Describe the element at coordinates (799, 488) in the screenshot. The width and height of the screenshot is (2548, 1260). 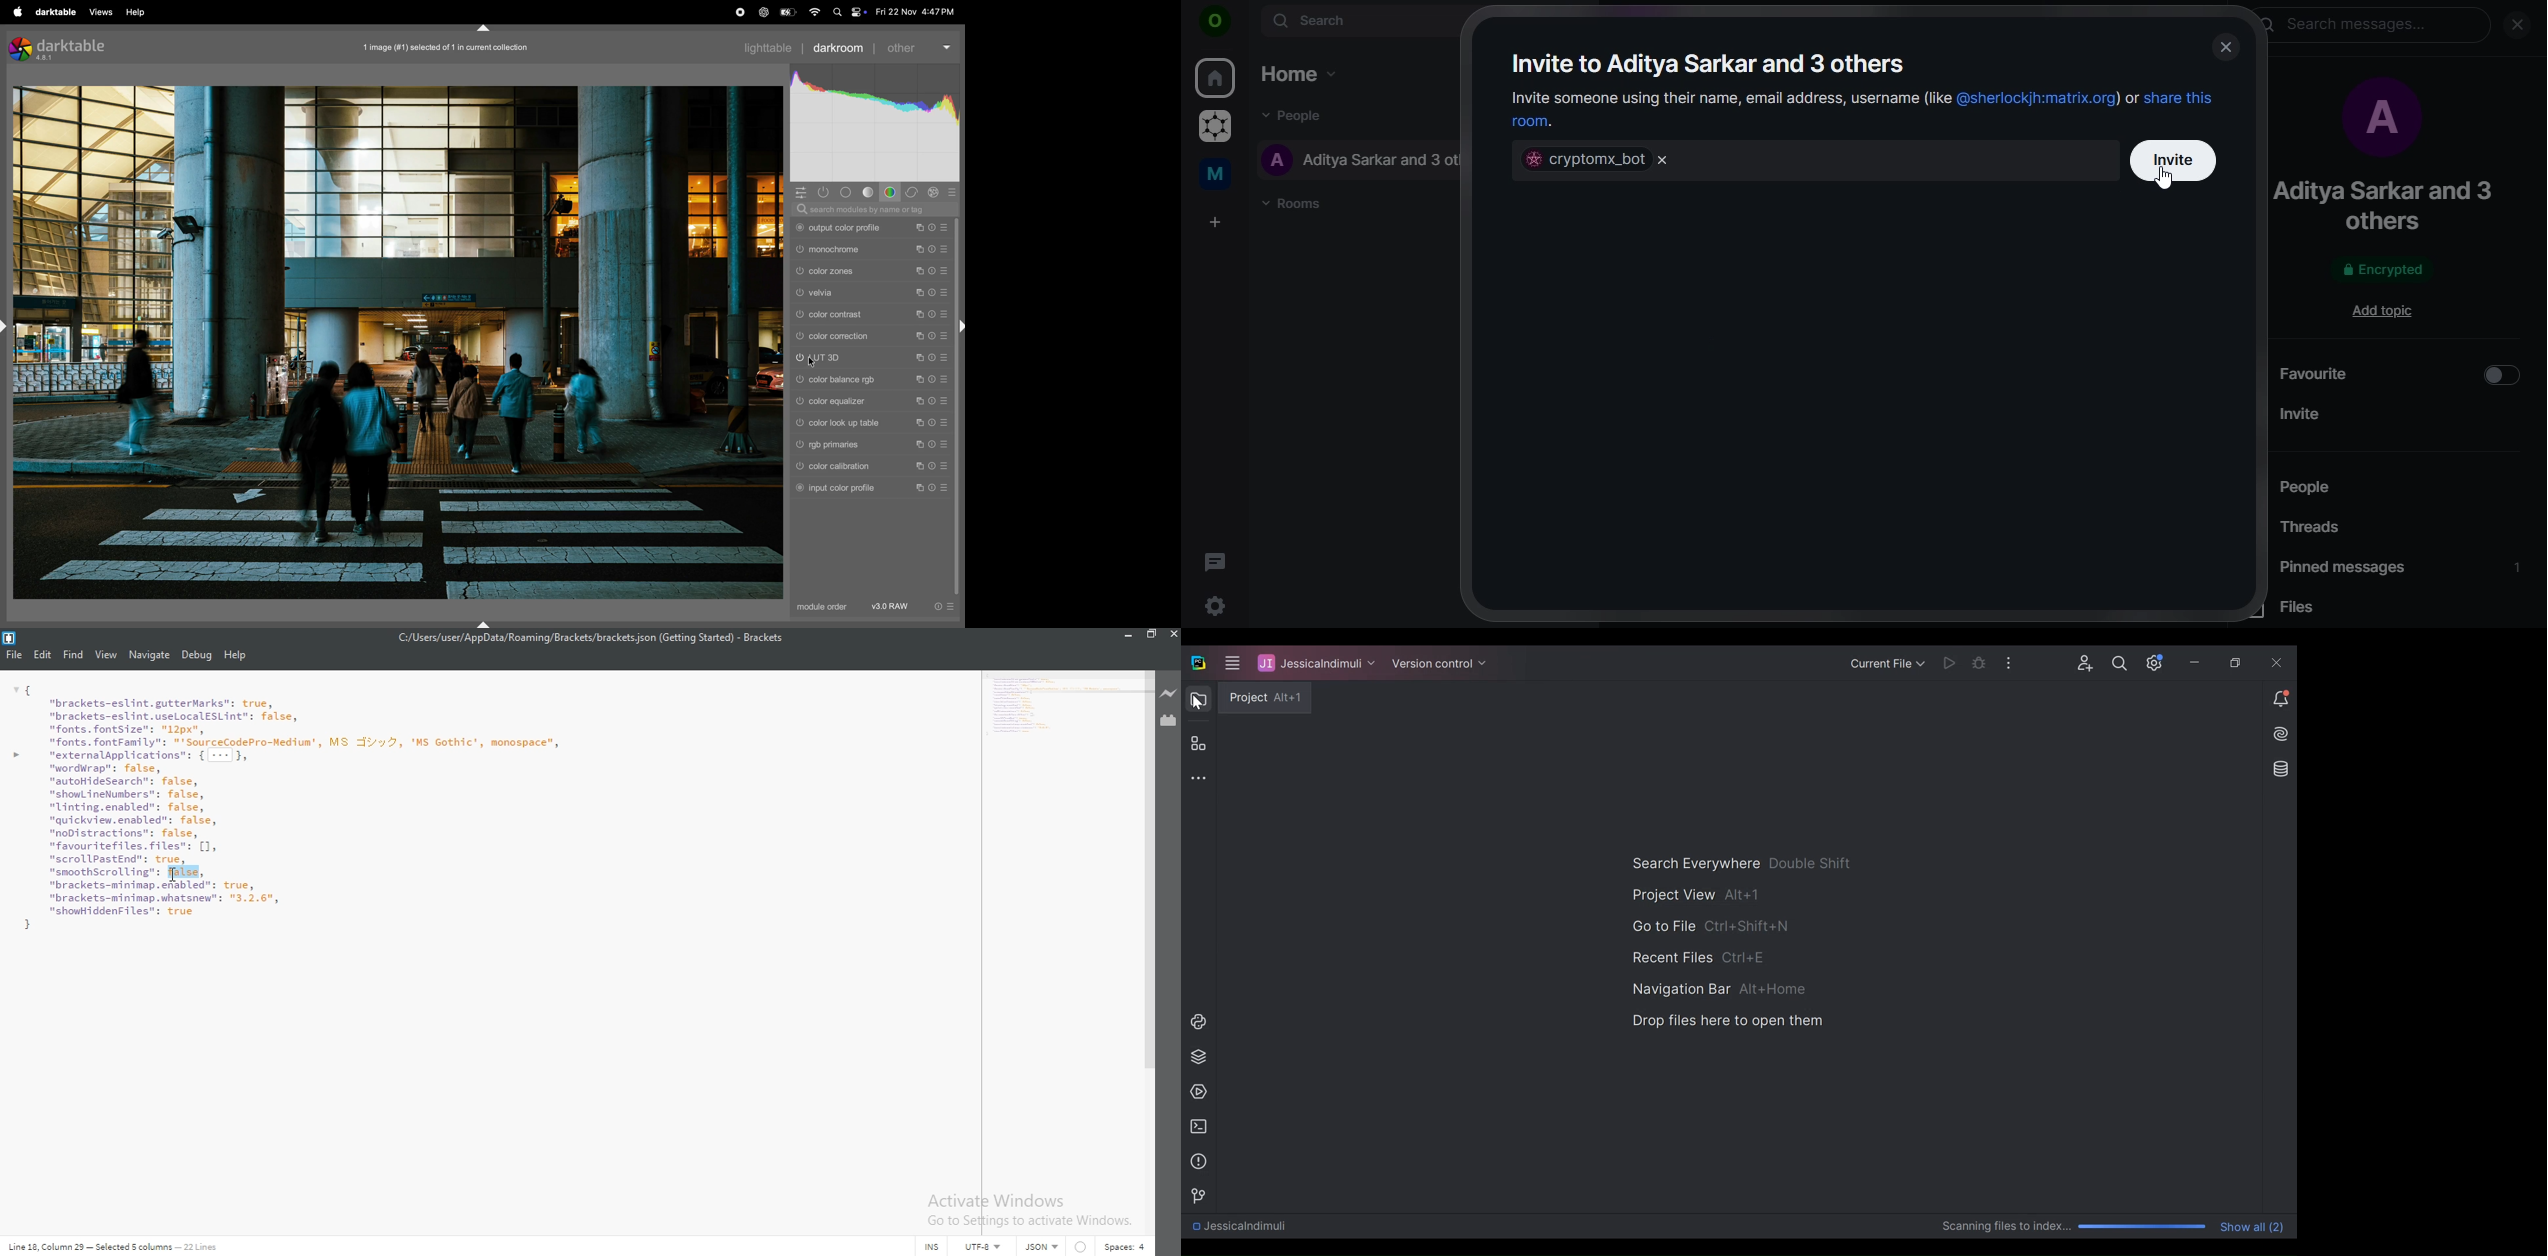
I see `input color profile turned off` at that location.